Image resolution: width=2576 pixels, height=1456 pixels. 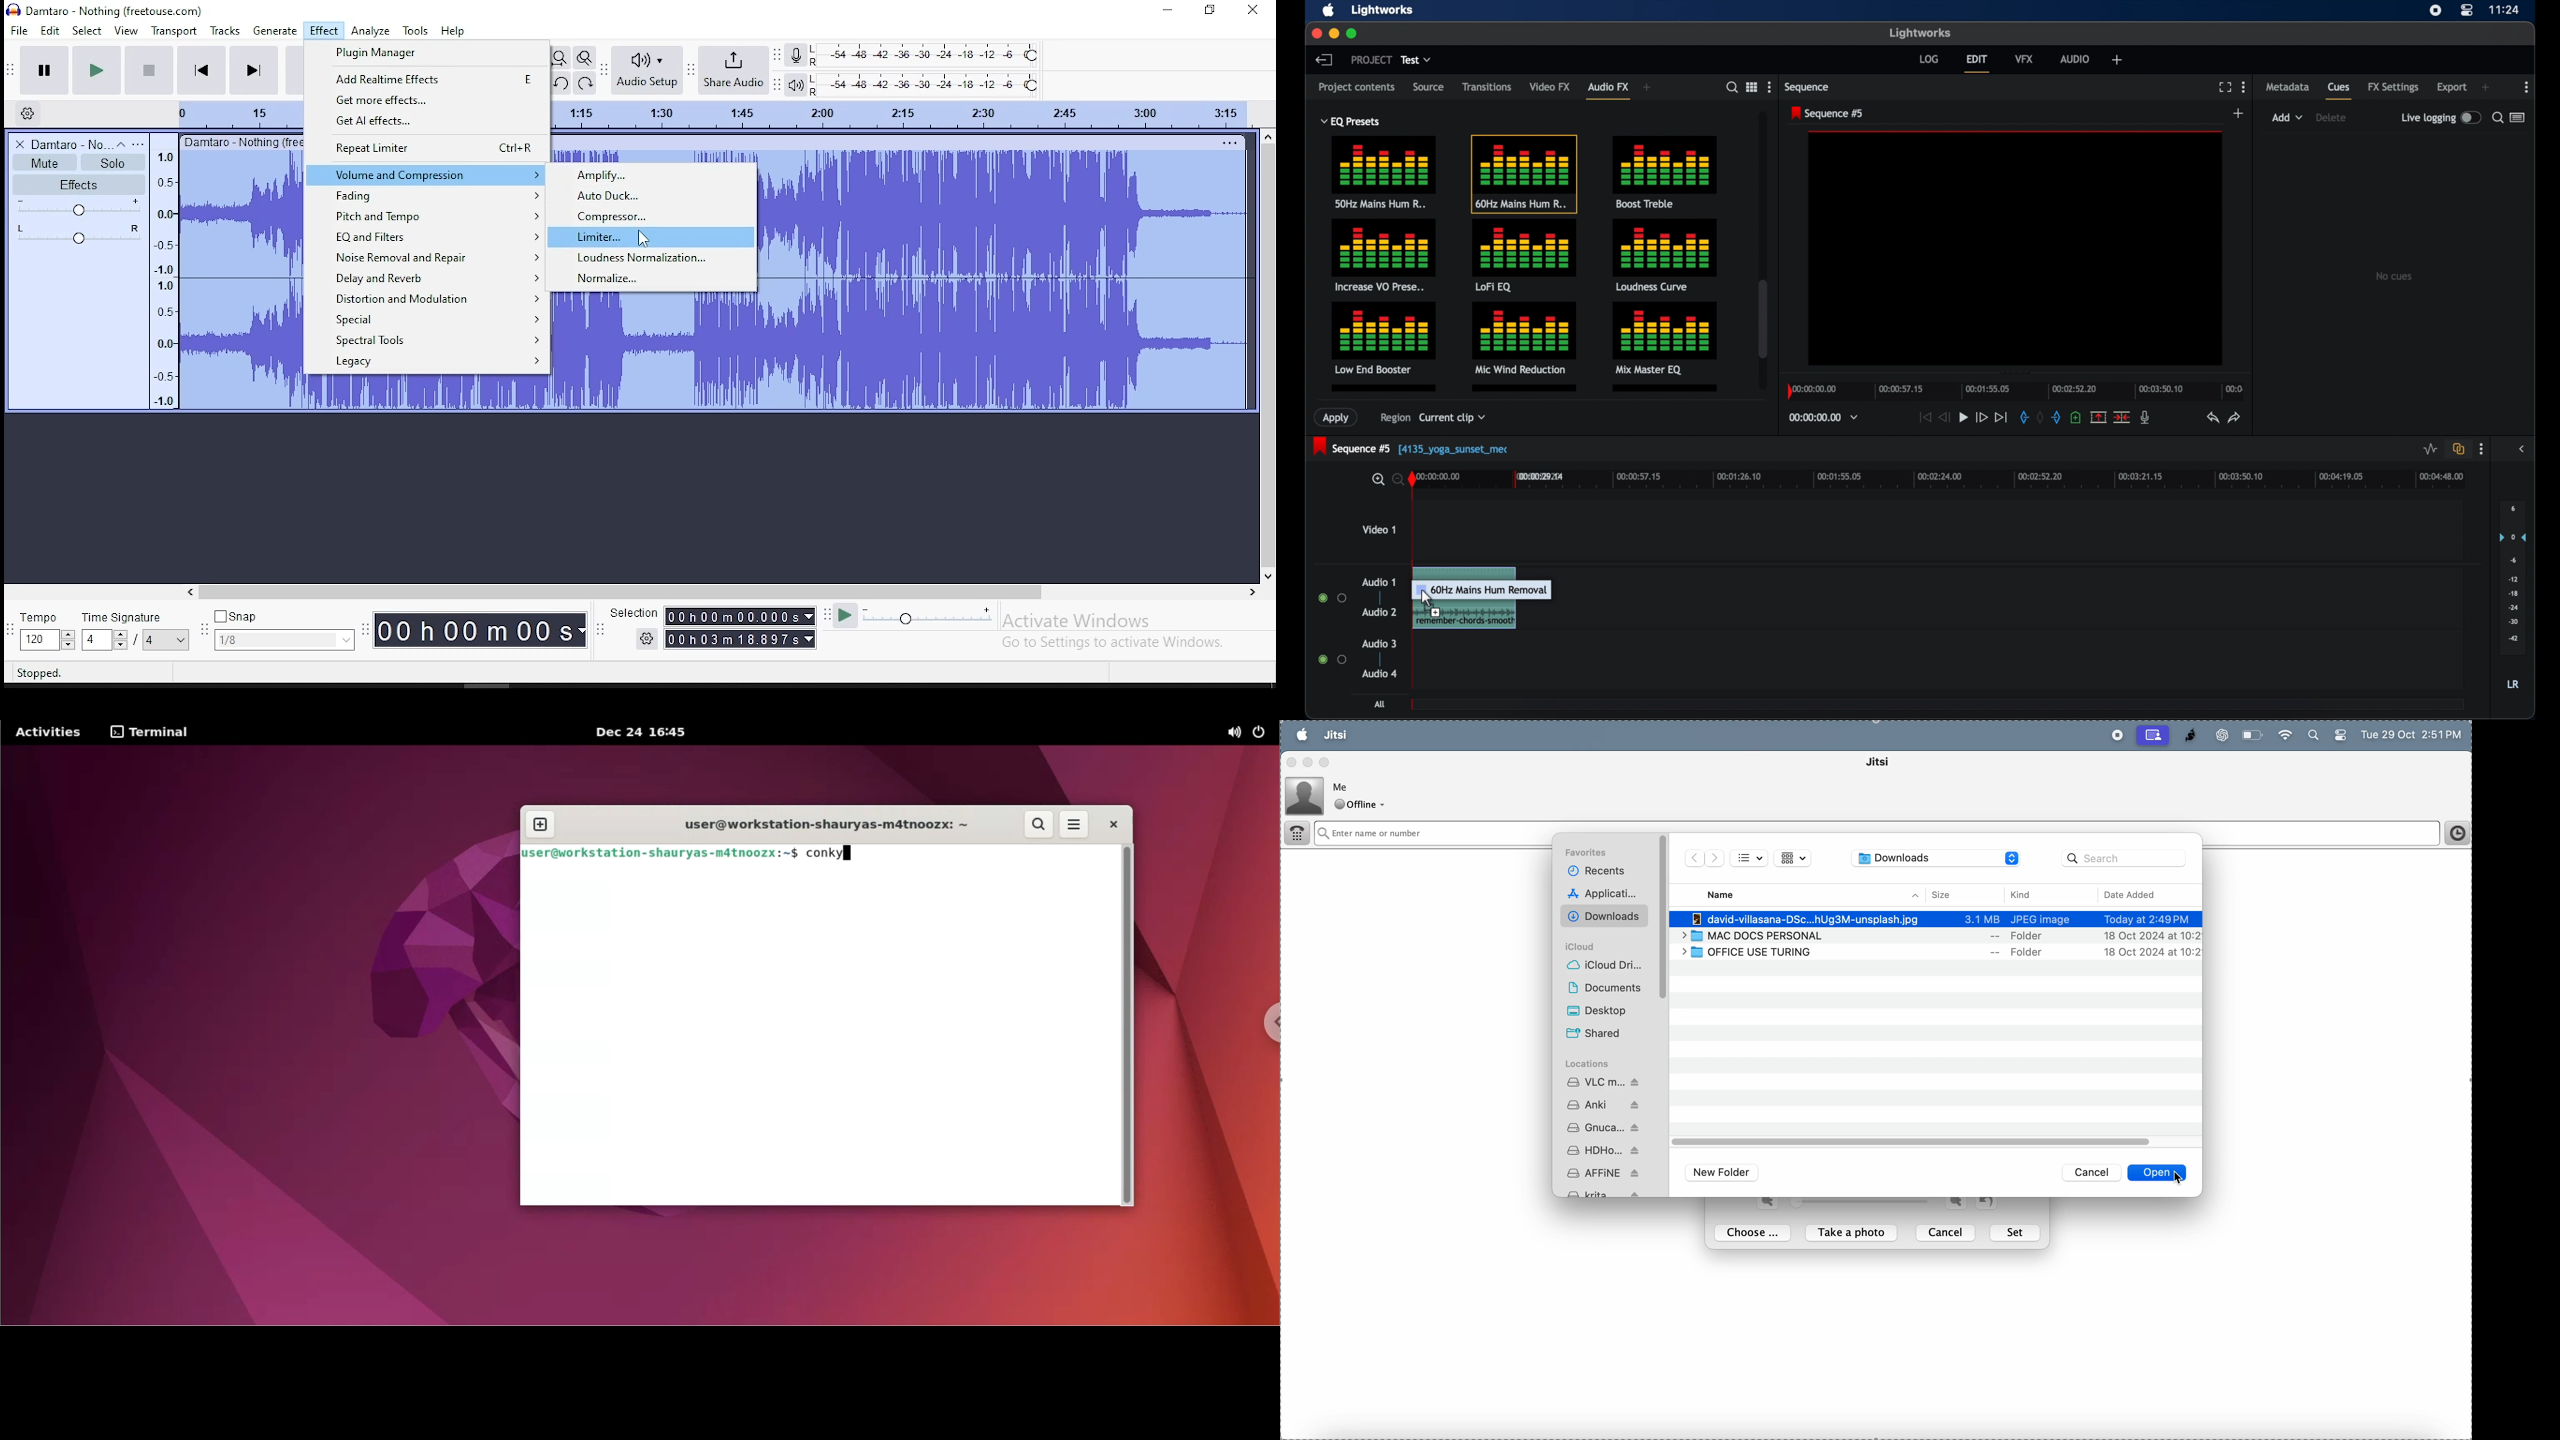 What do you see at coordinates (1605, 964) in the screenshot?
I see `i cloud drive` at bounding box center [1605, 964].